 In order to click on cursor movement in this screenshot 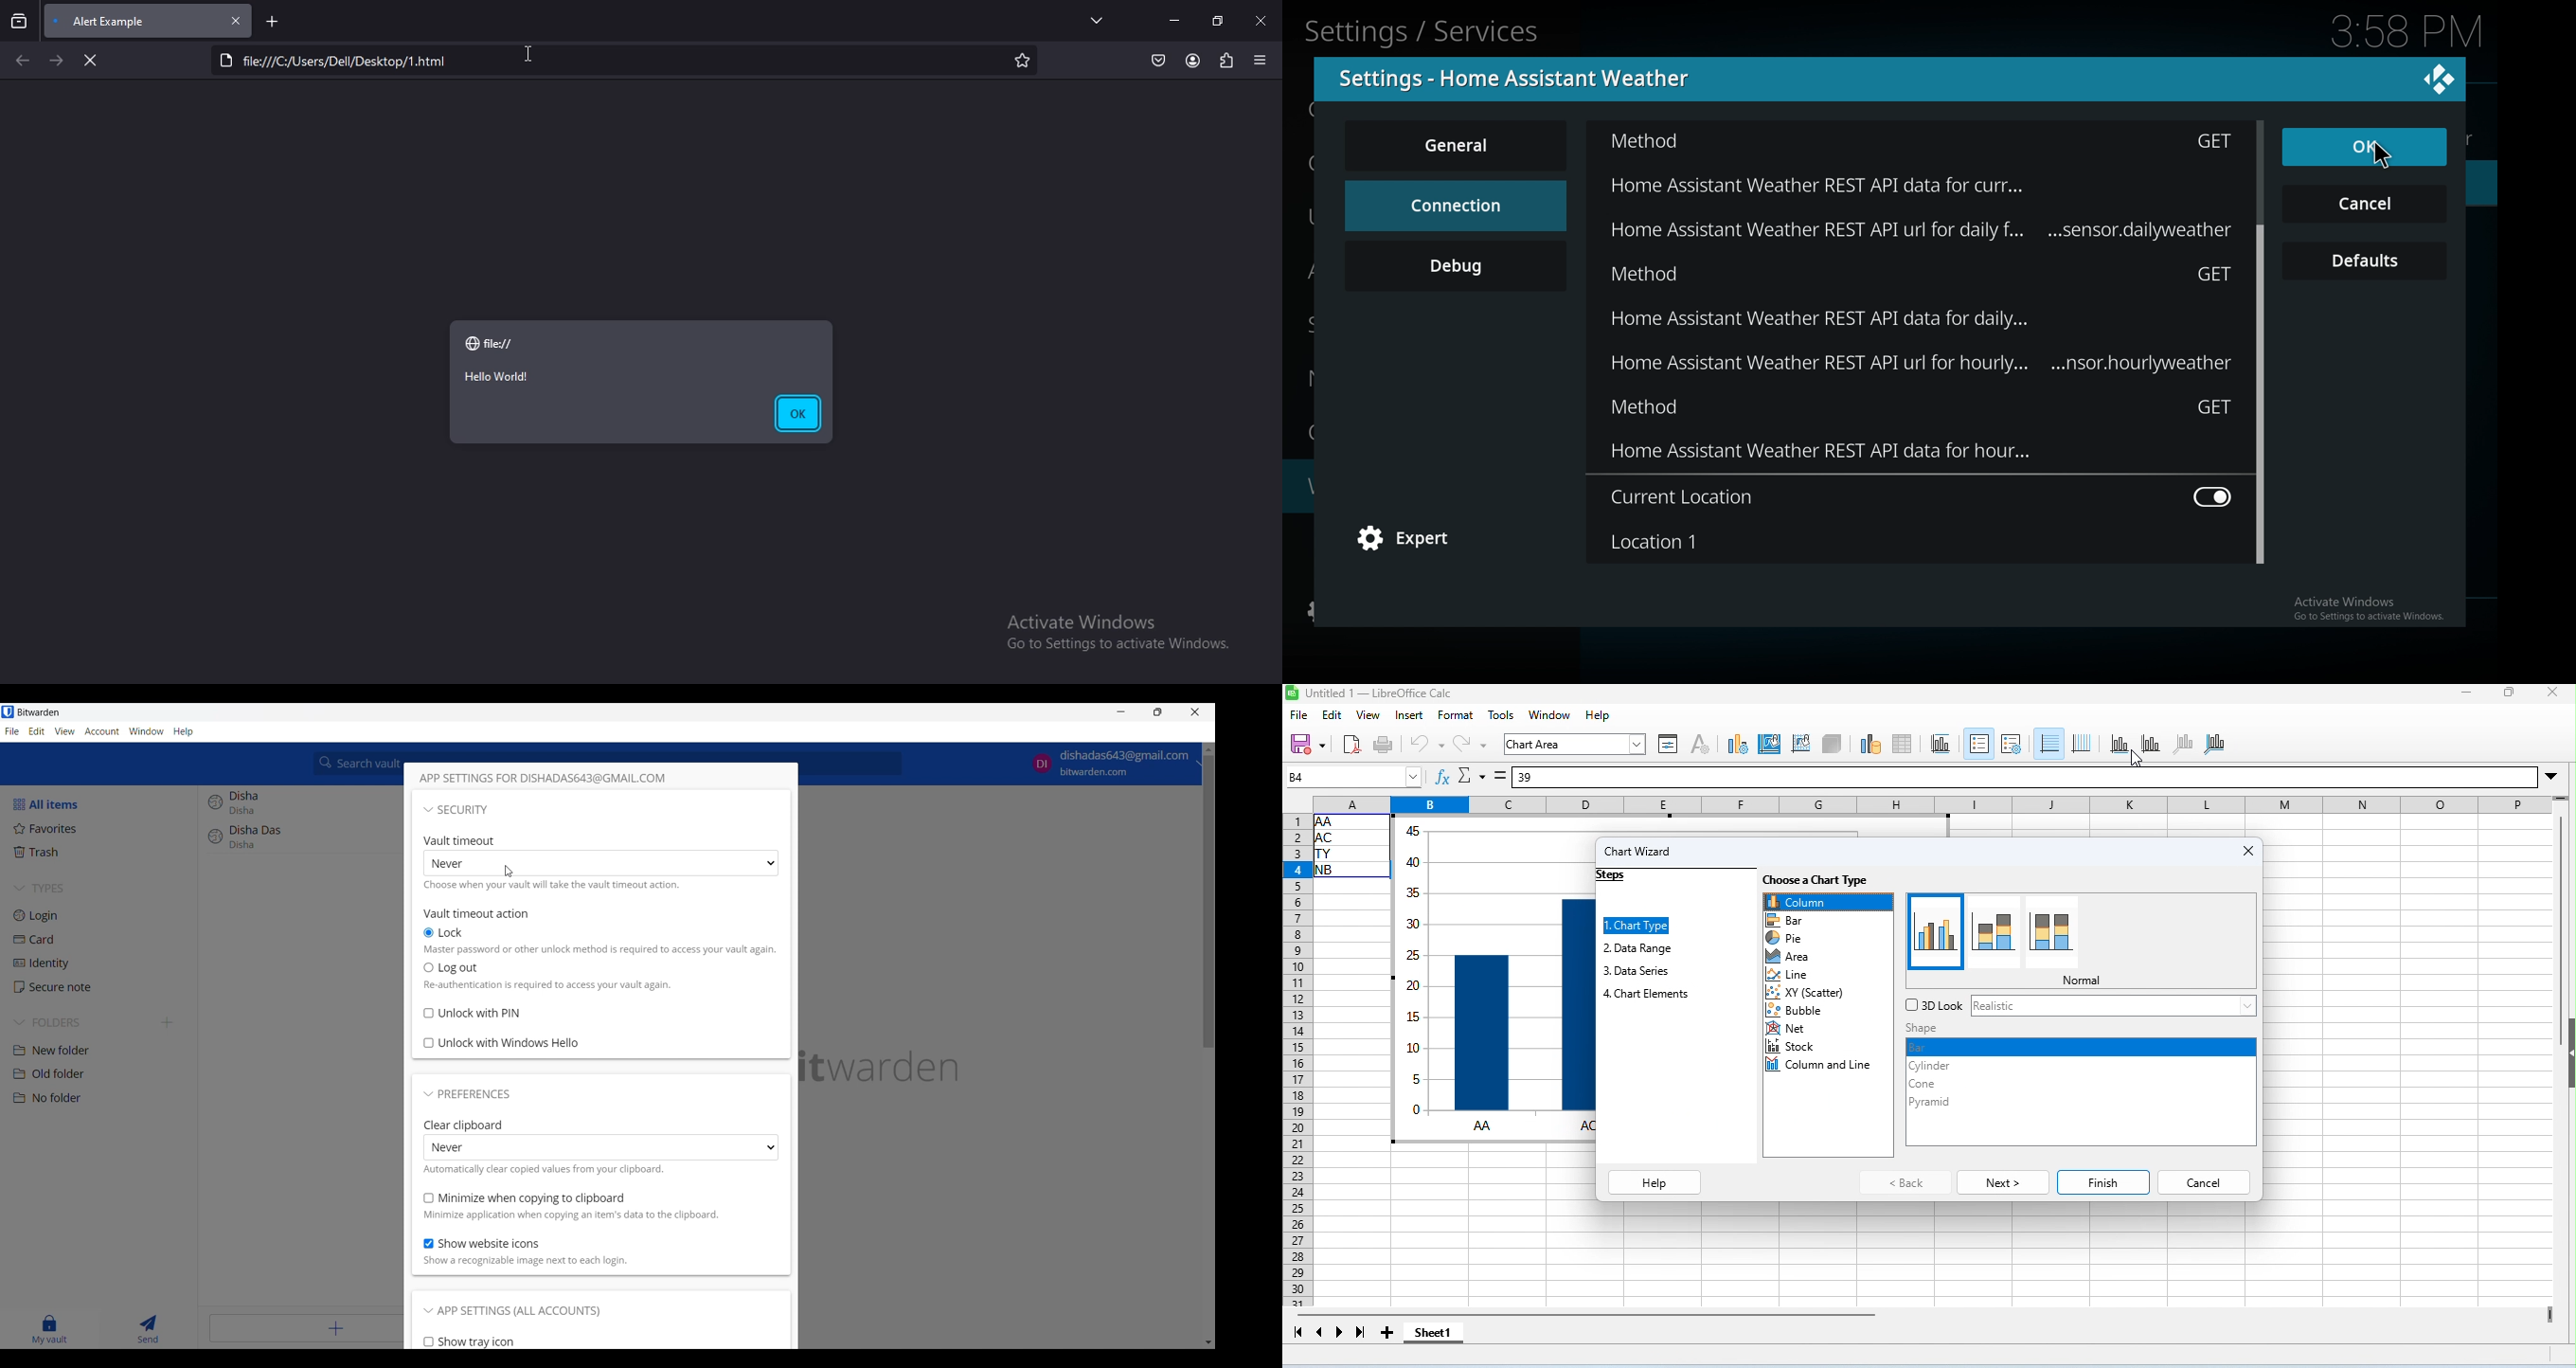, I will do `click(2136, 760)`.